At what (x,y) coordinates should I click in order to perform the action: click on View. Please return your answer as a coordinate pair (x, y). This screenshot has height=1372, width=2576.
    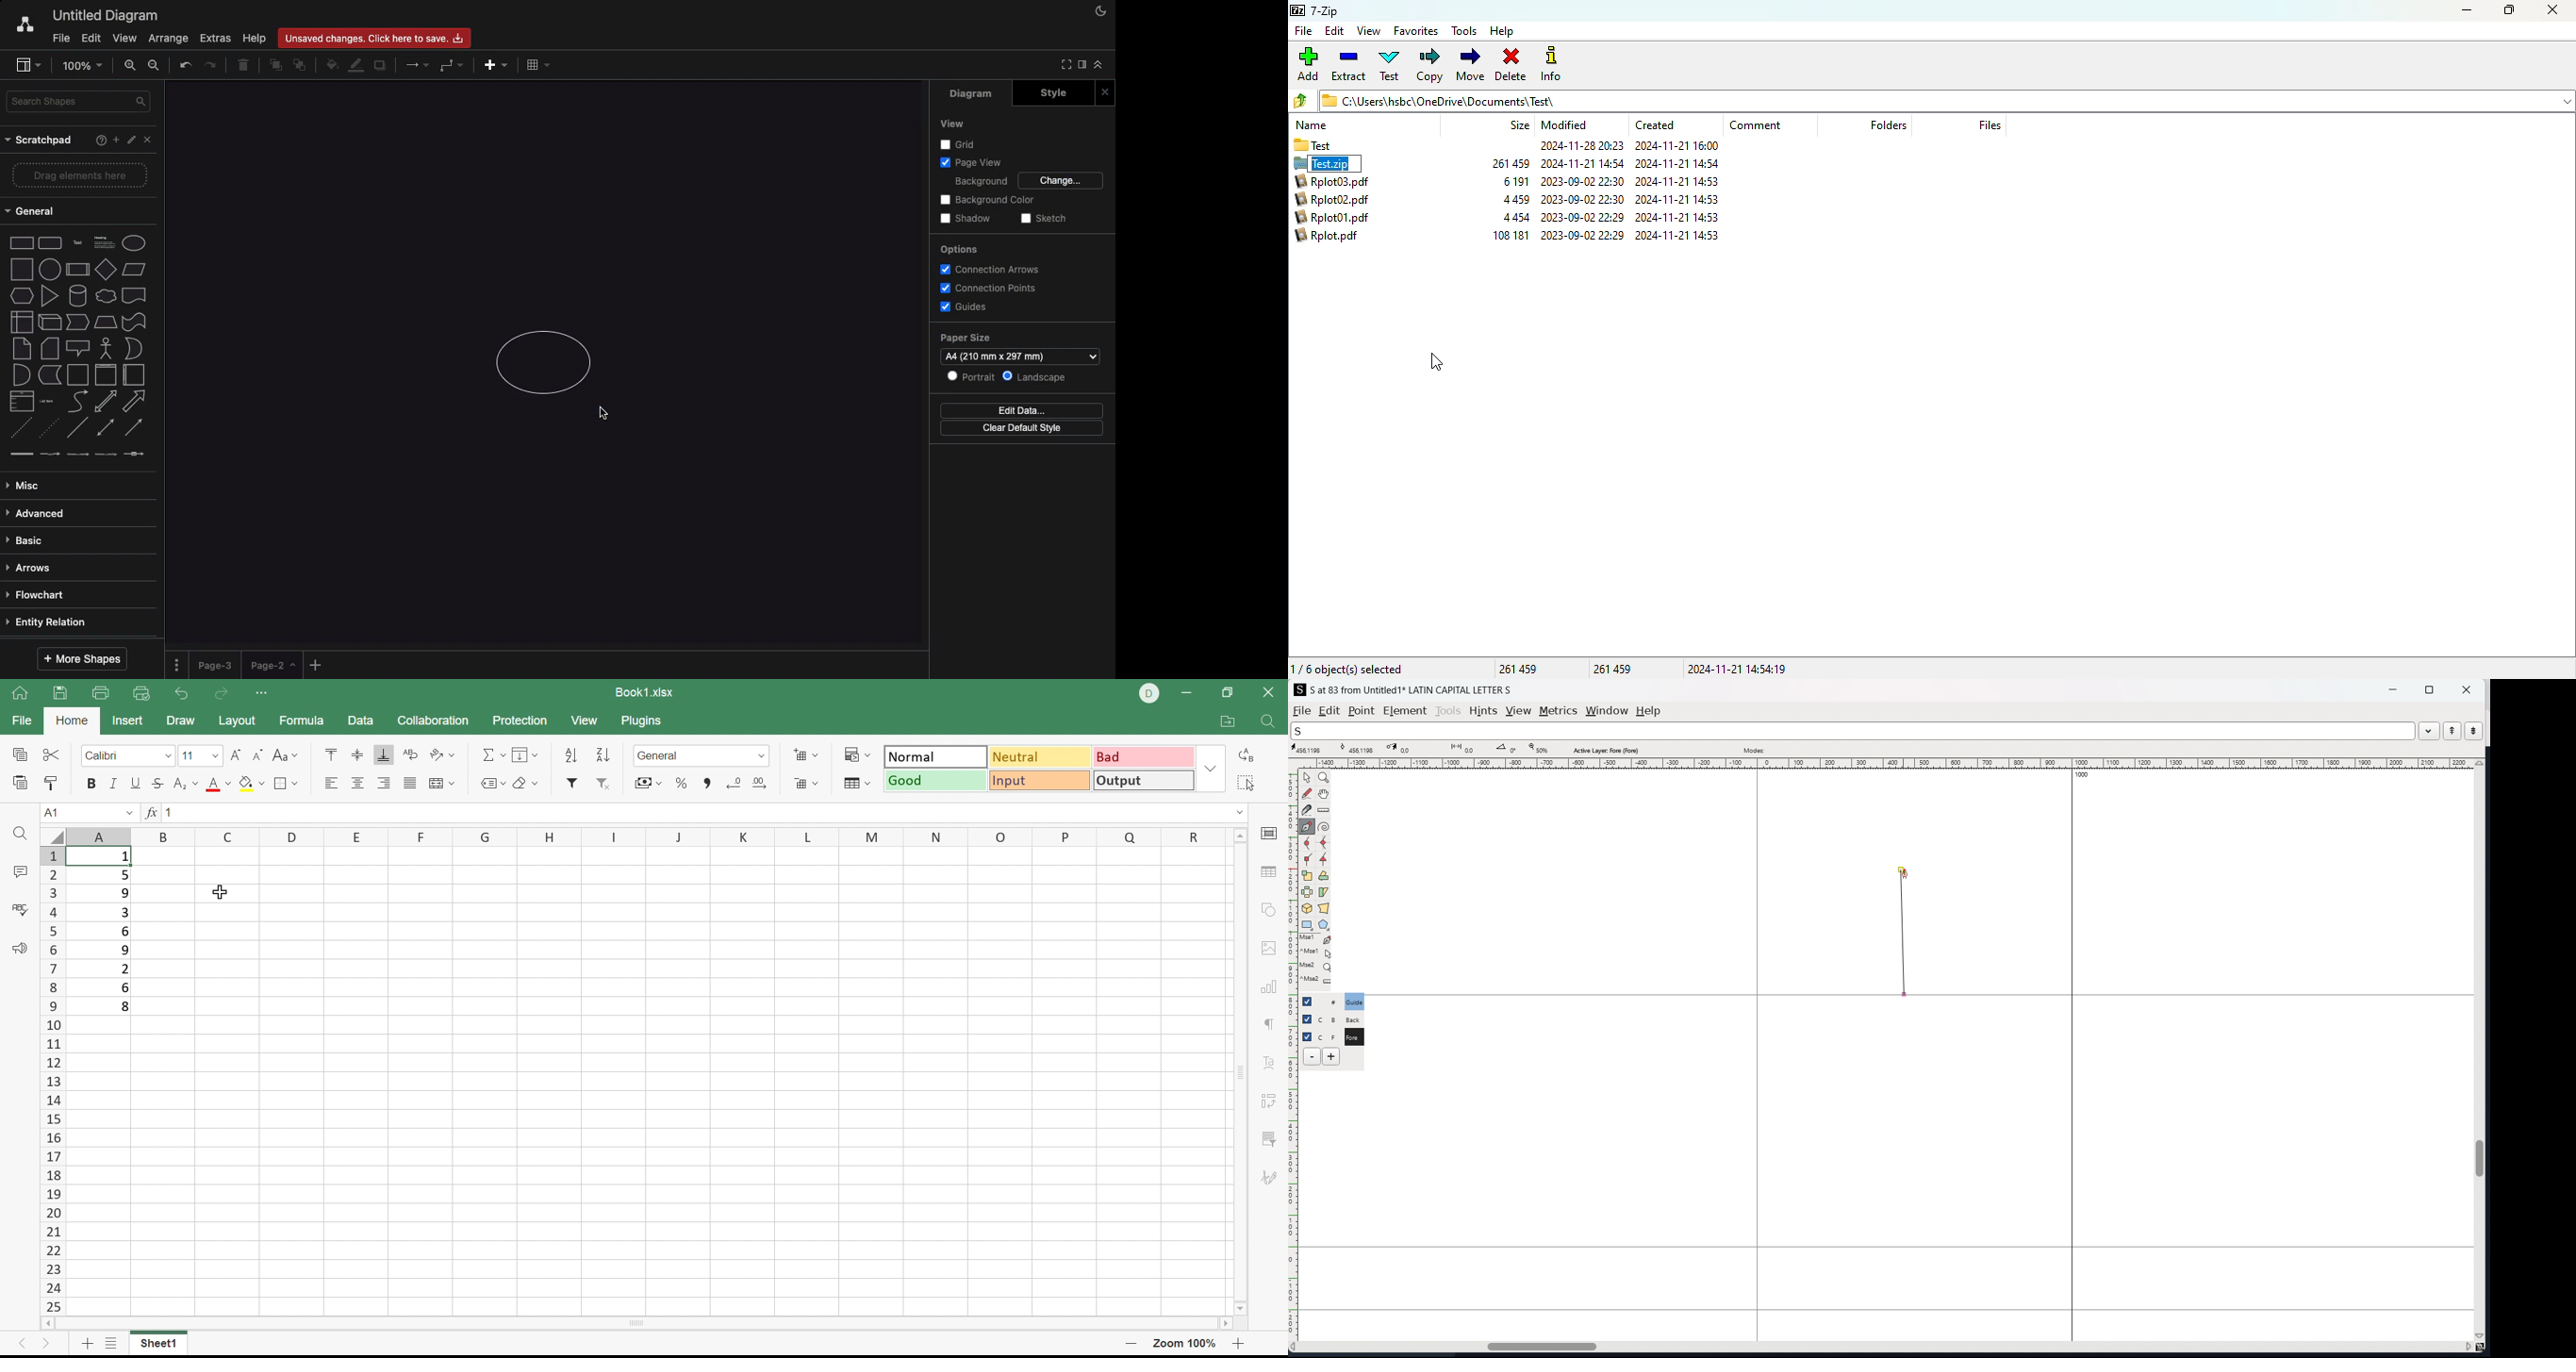
    Looking at the image, I should click on (123, 36).